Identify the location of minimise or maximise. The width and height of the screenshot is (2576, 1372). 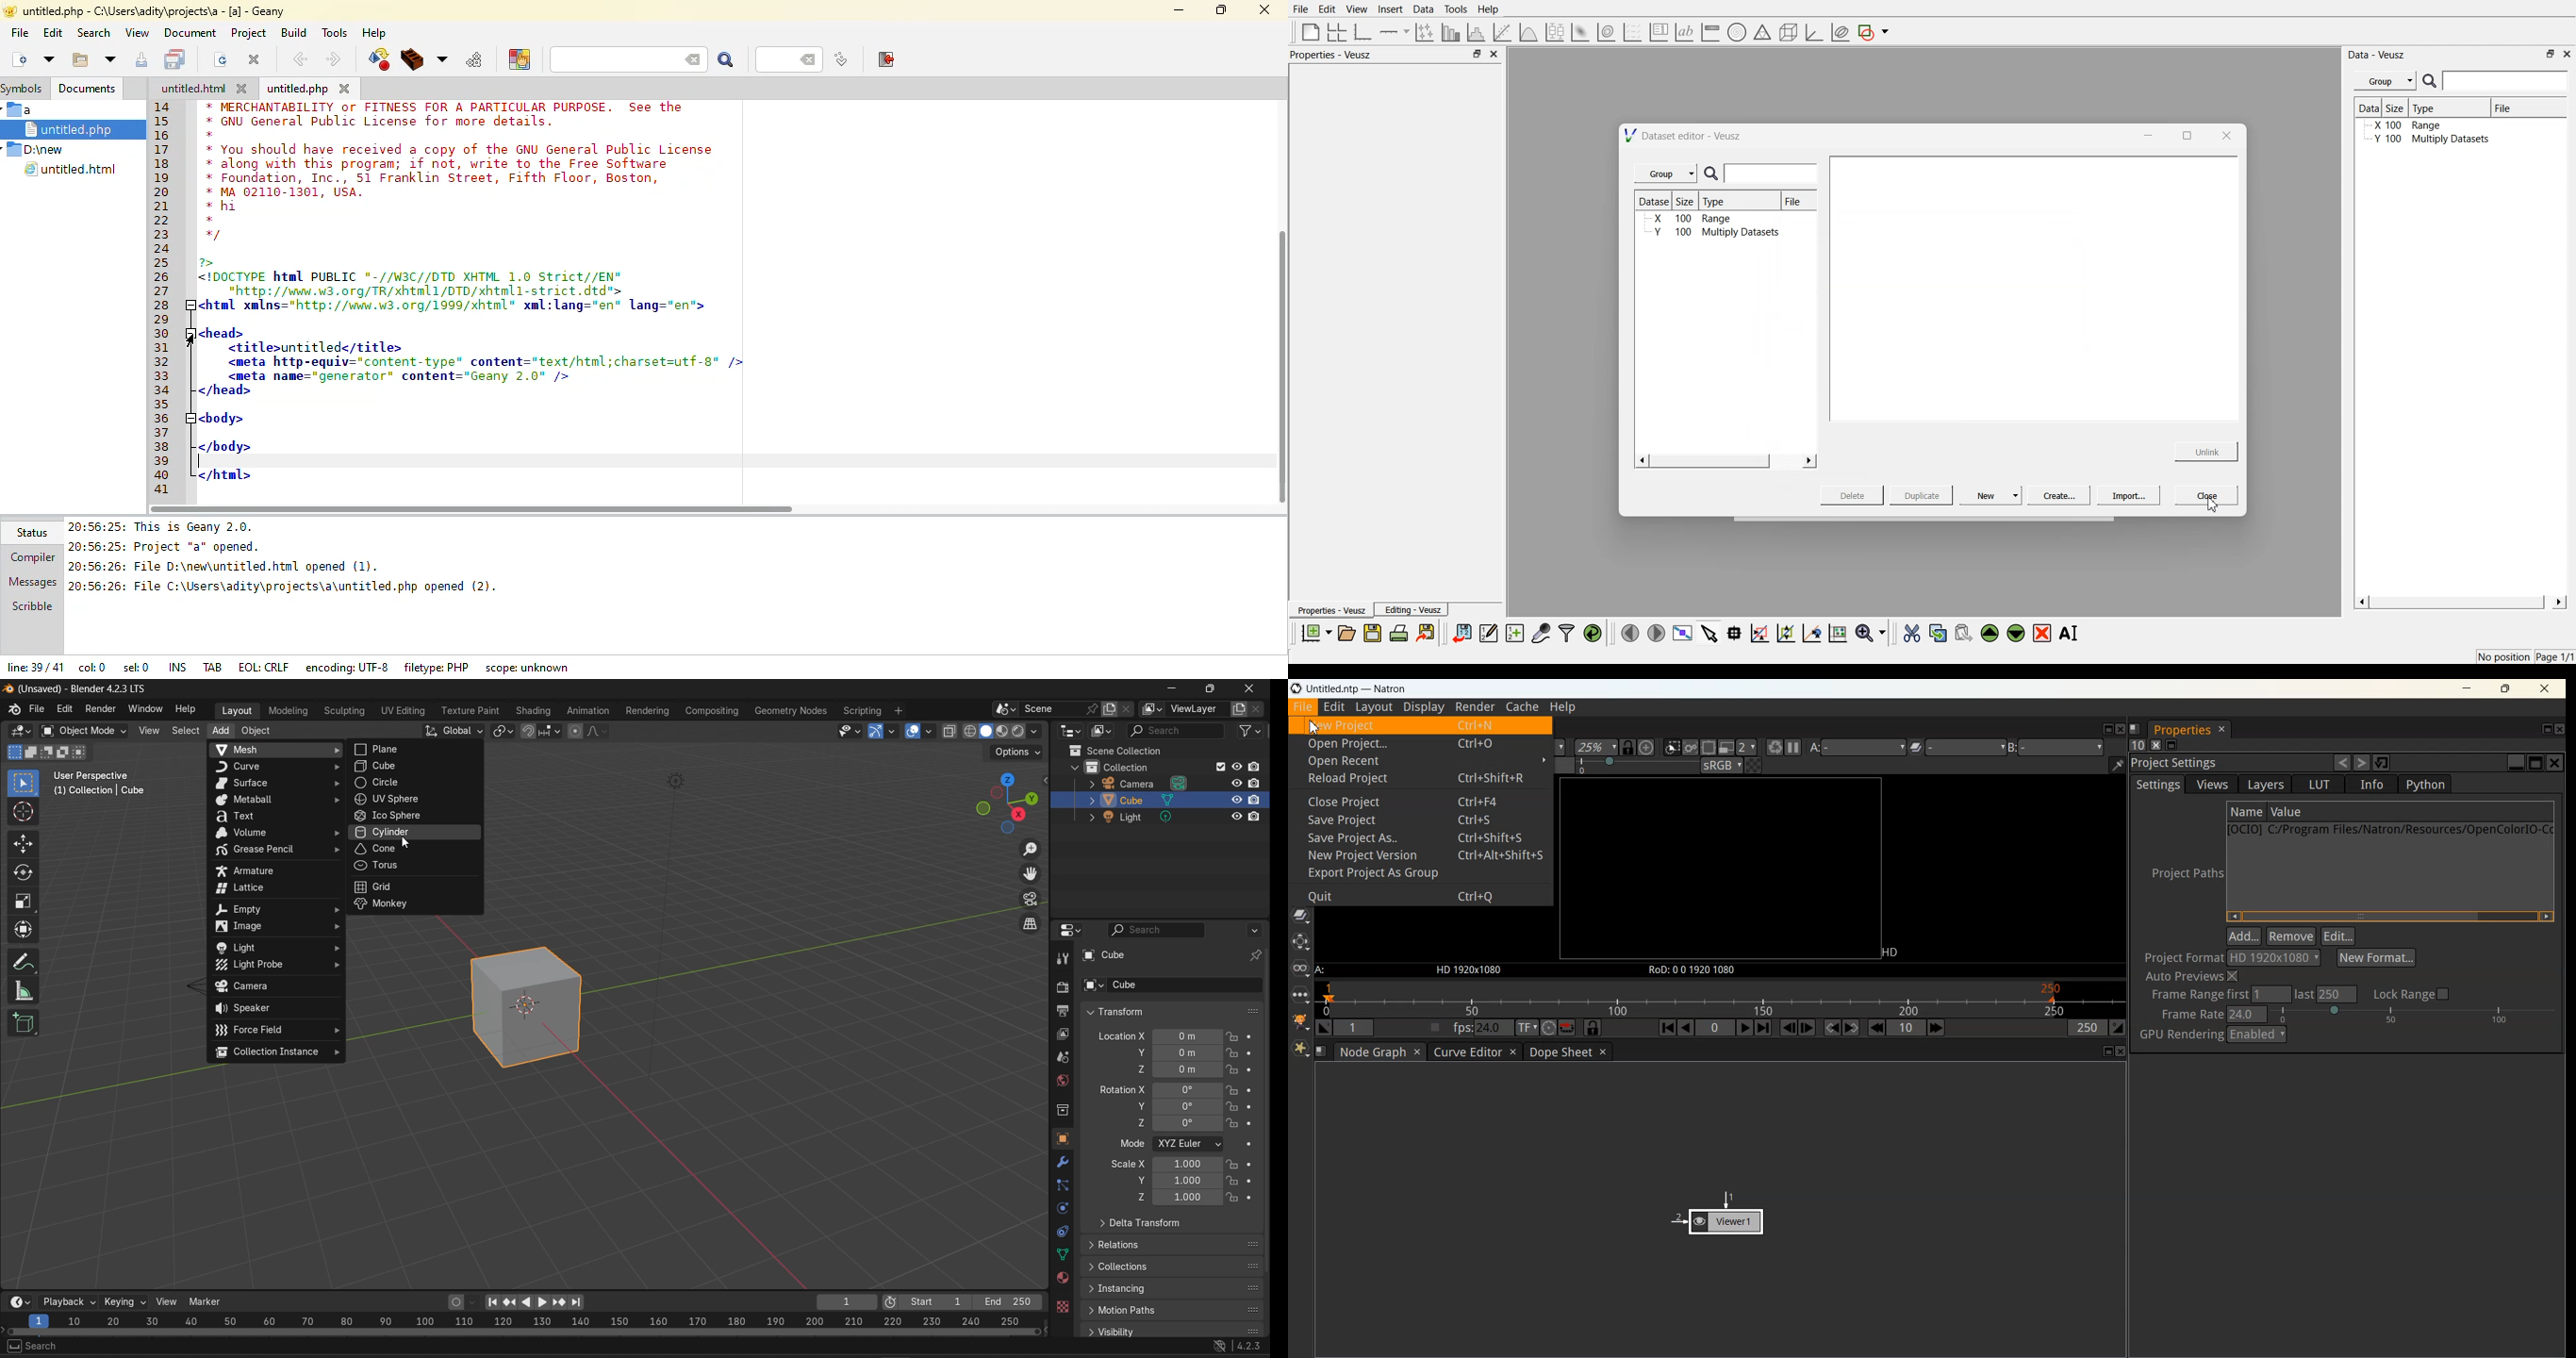
(2551, 54).